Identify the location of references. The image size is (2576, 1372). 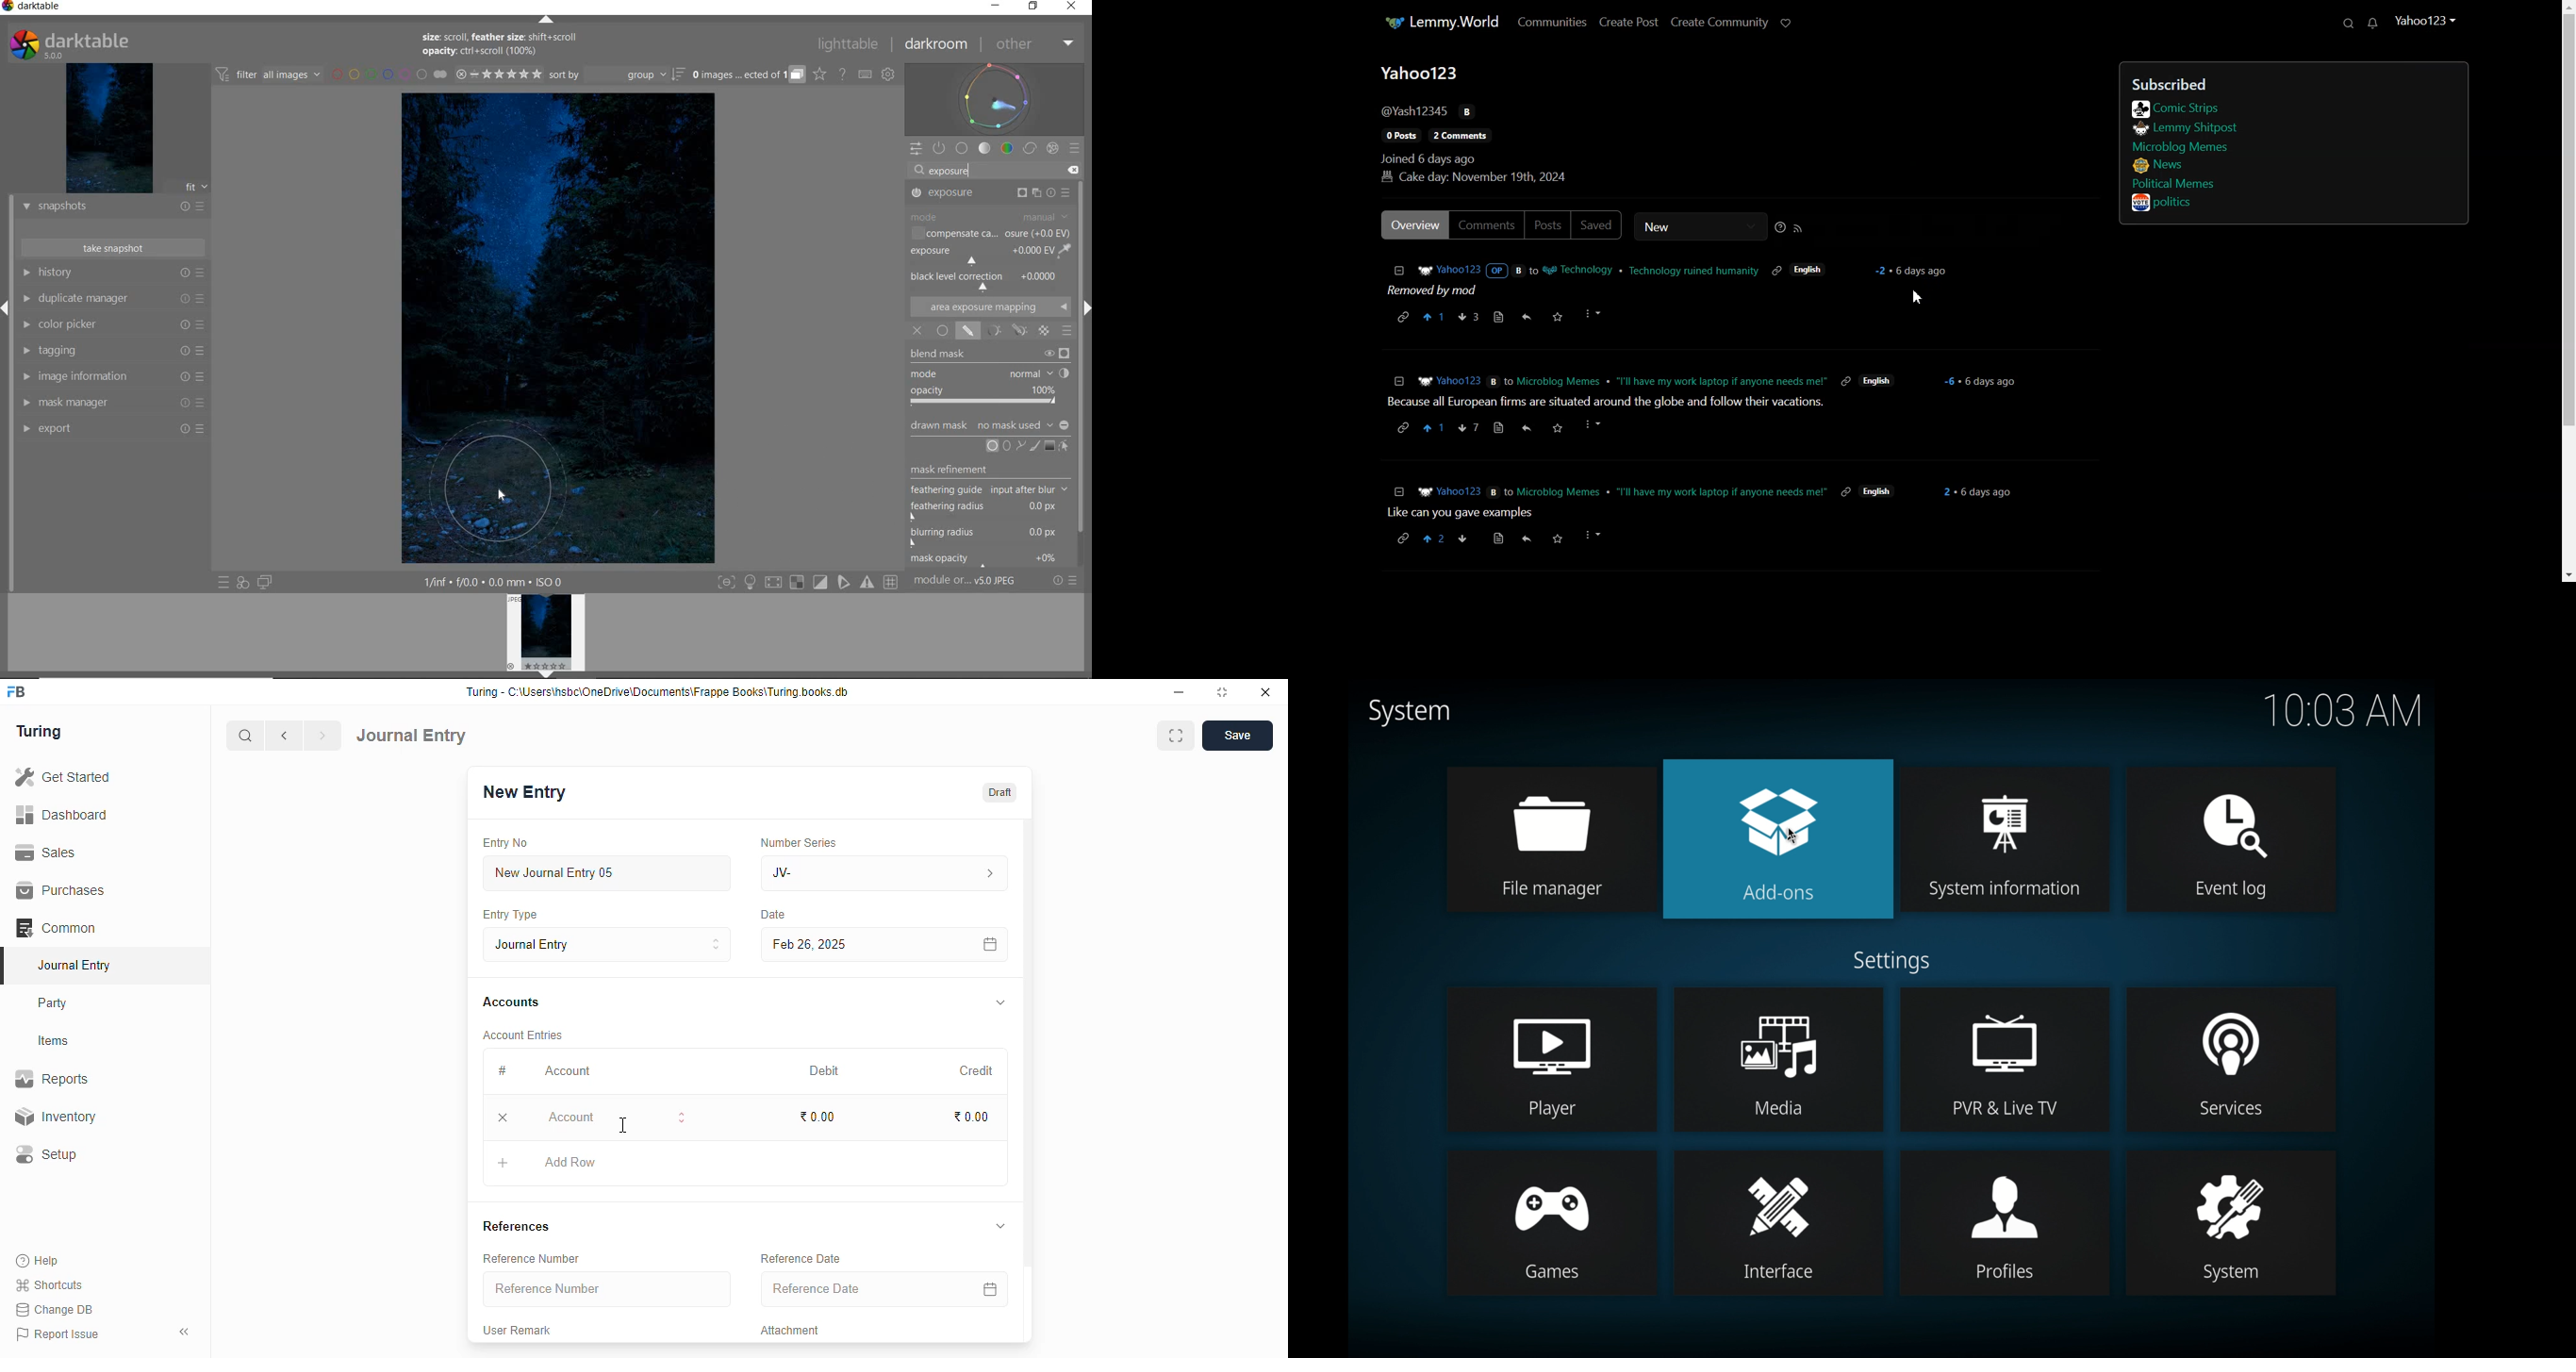
(516, 1226).